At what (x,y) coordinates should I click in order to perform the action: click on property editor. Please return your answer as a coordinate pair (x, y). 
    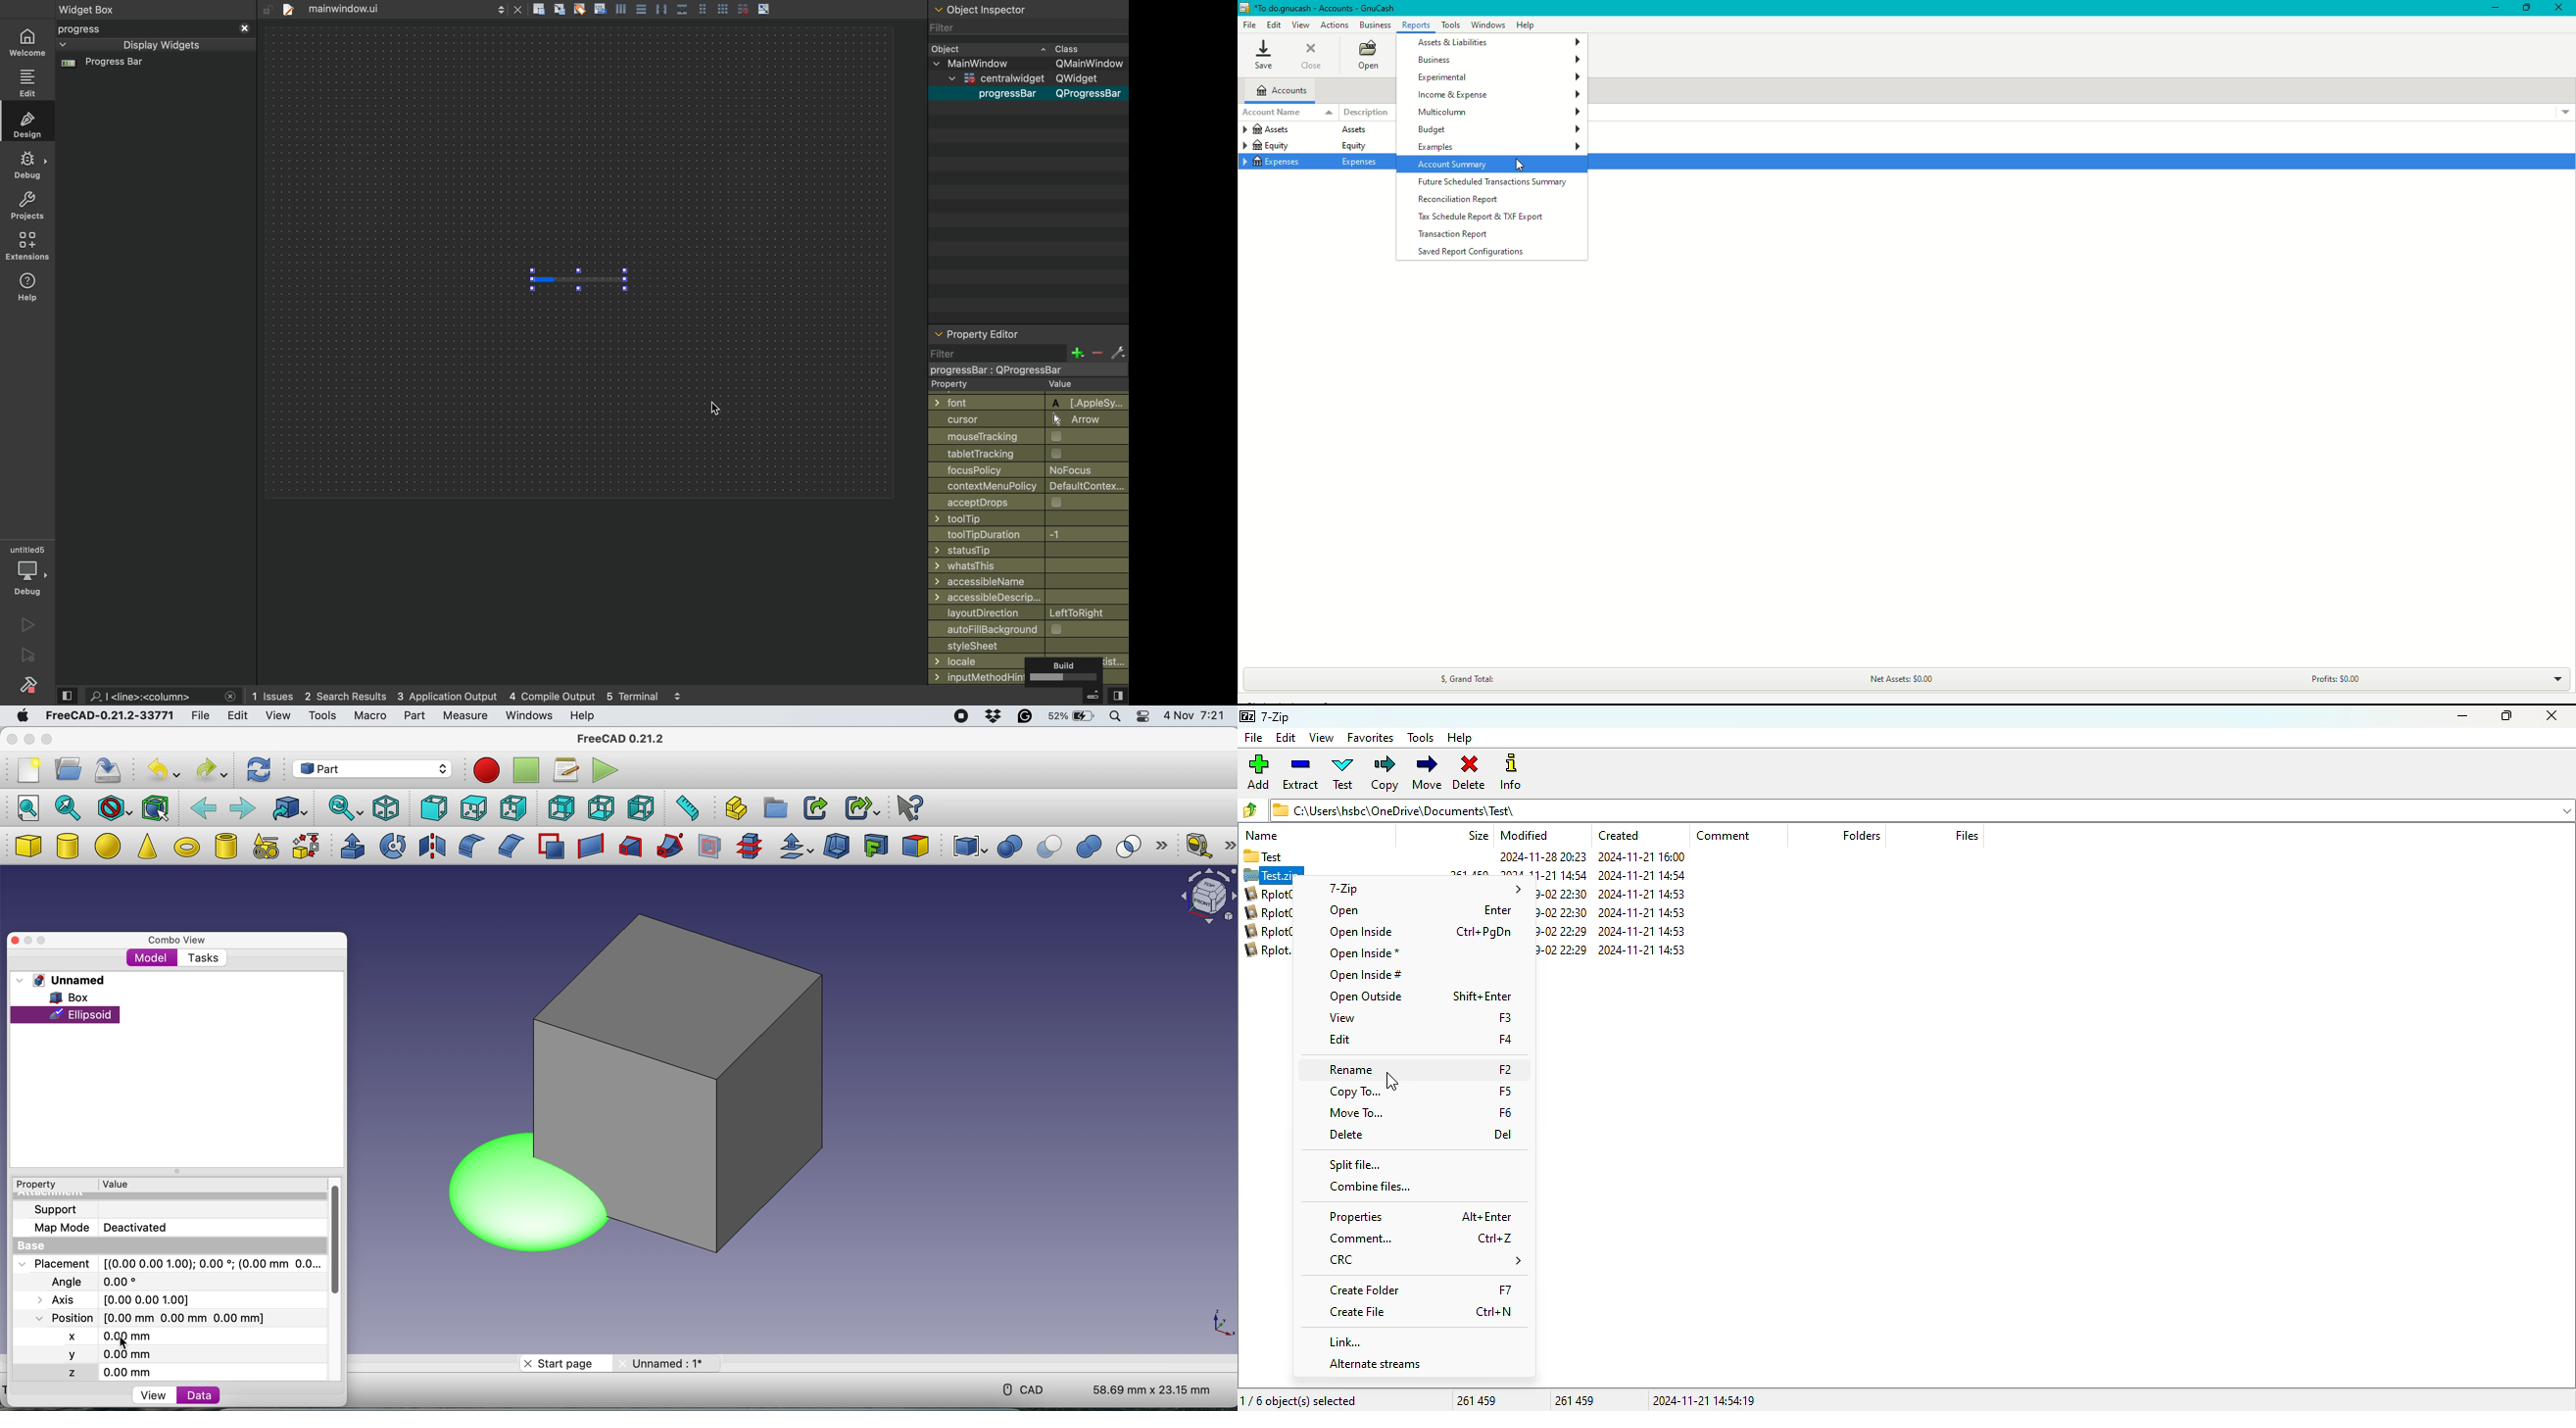
    Looking at the image, I should click on (1028, 336).